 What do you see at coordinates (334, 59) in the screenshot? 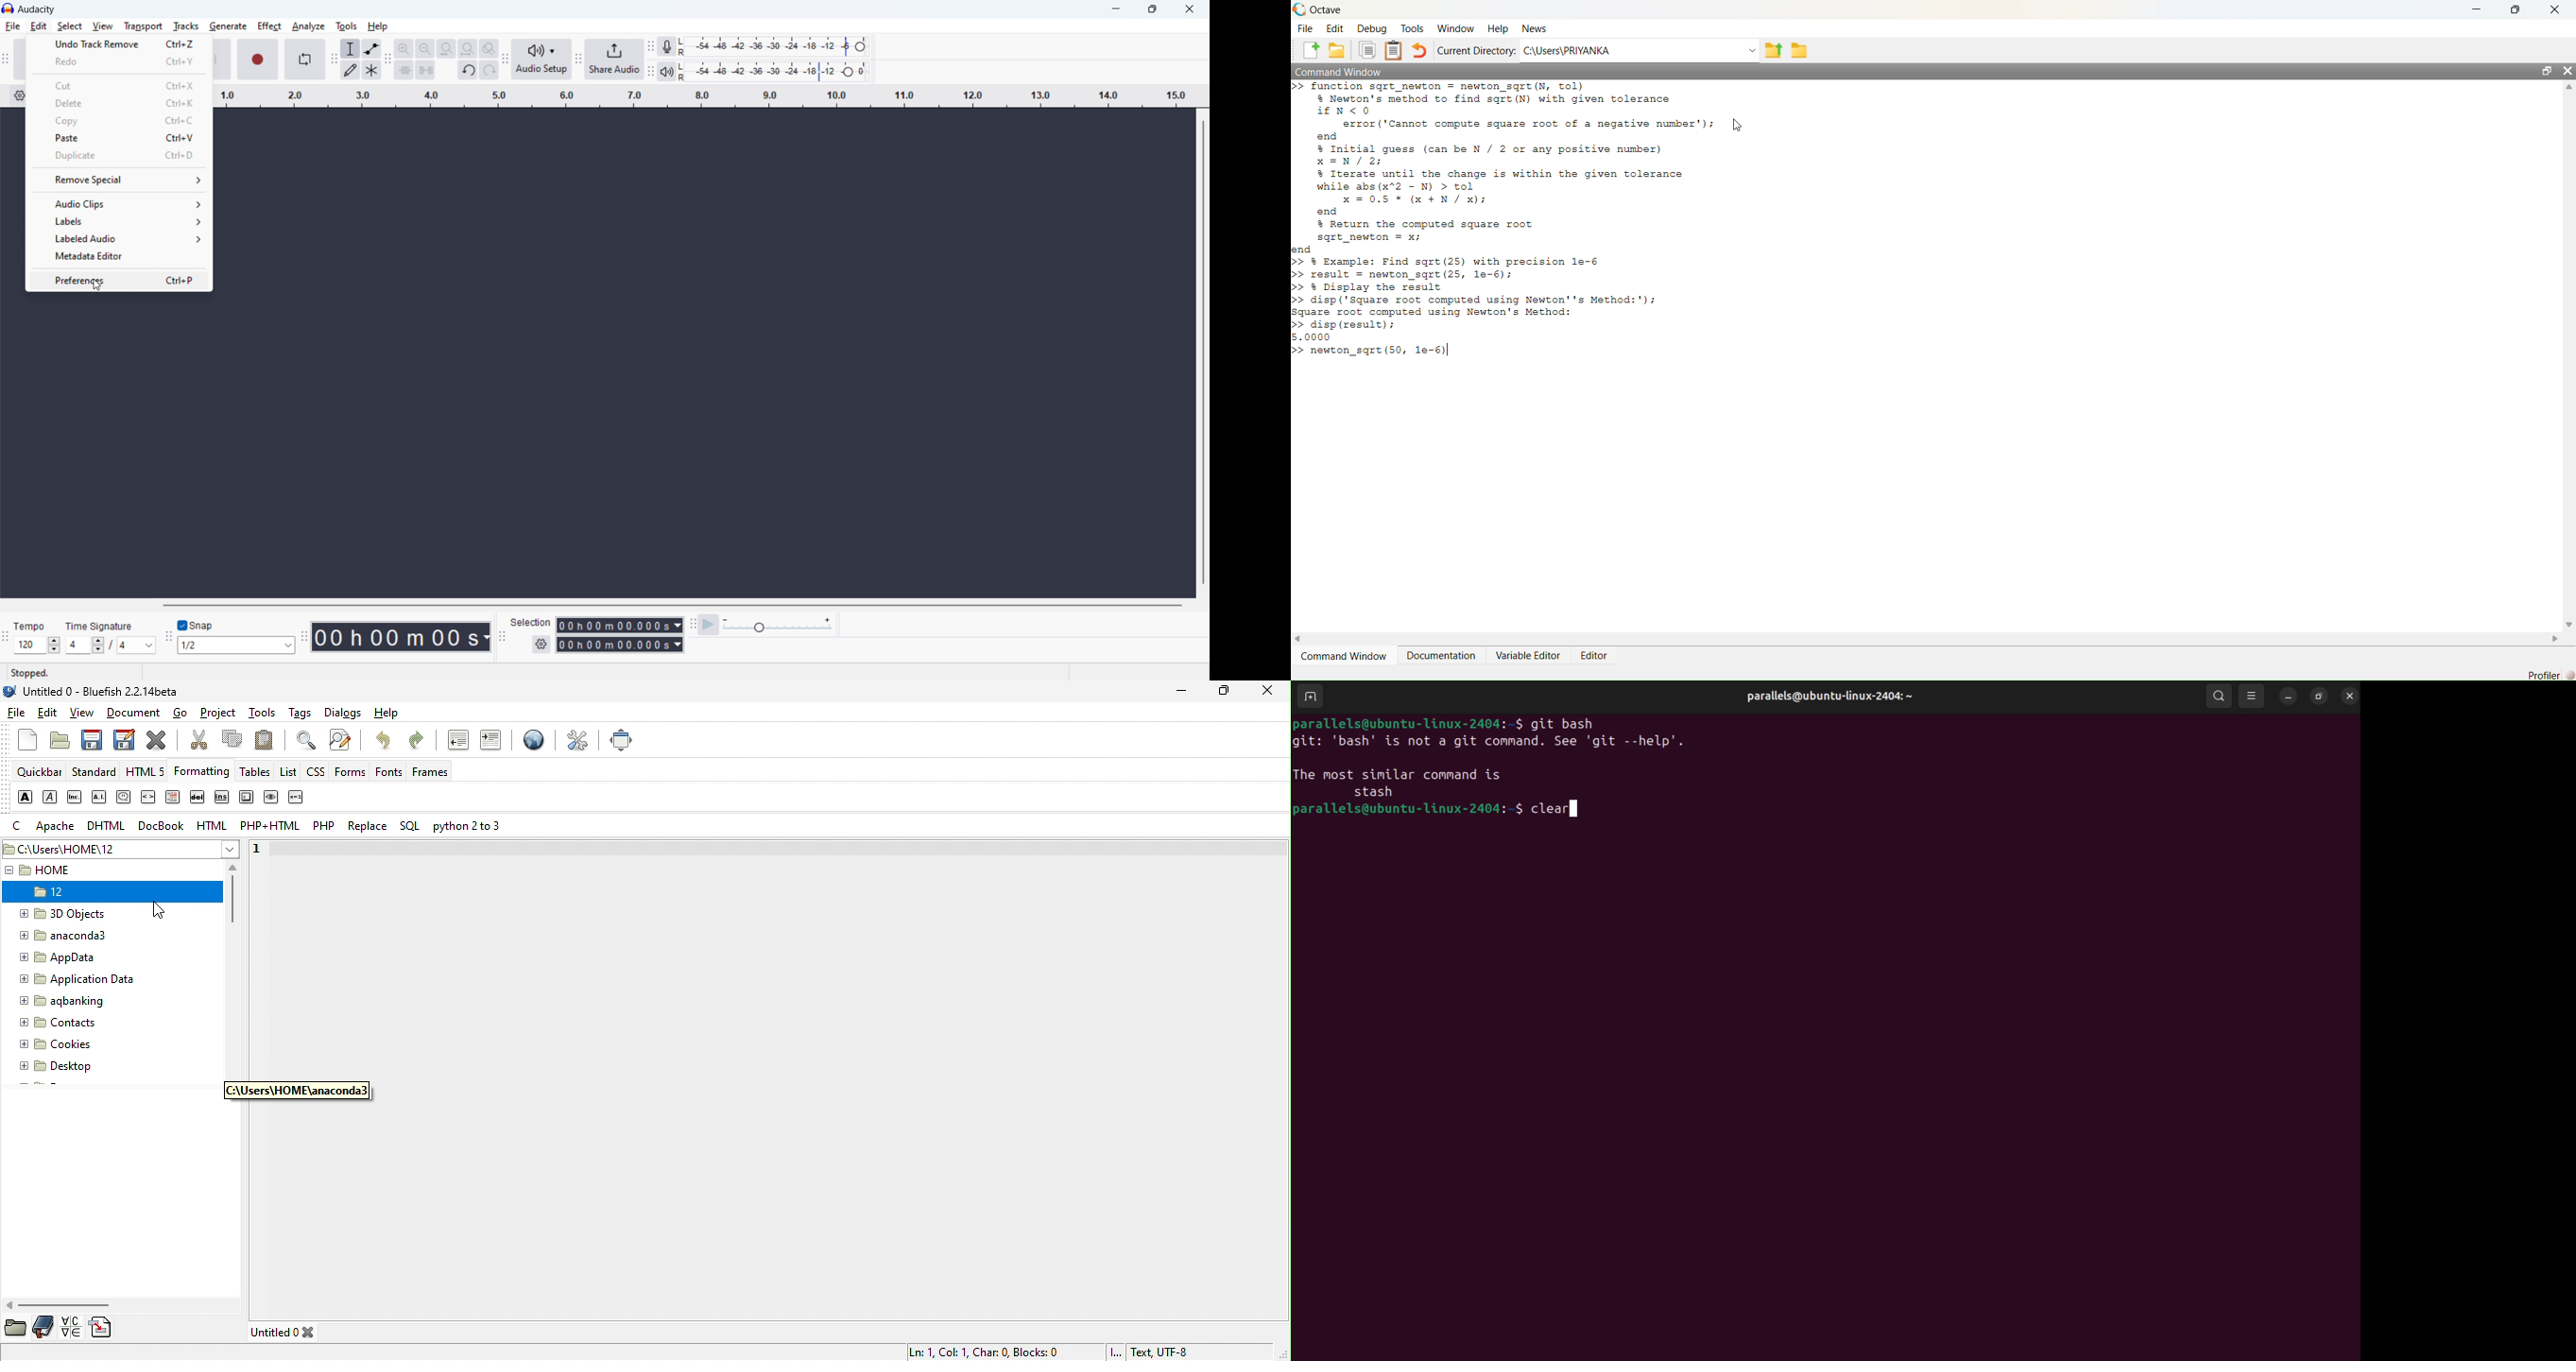
I see `tools toolbar` at bounding box center [334, 59].